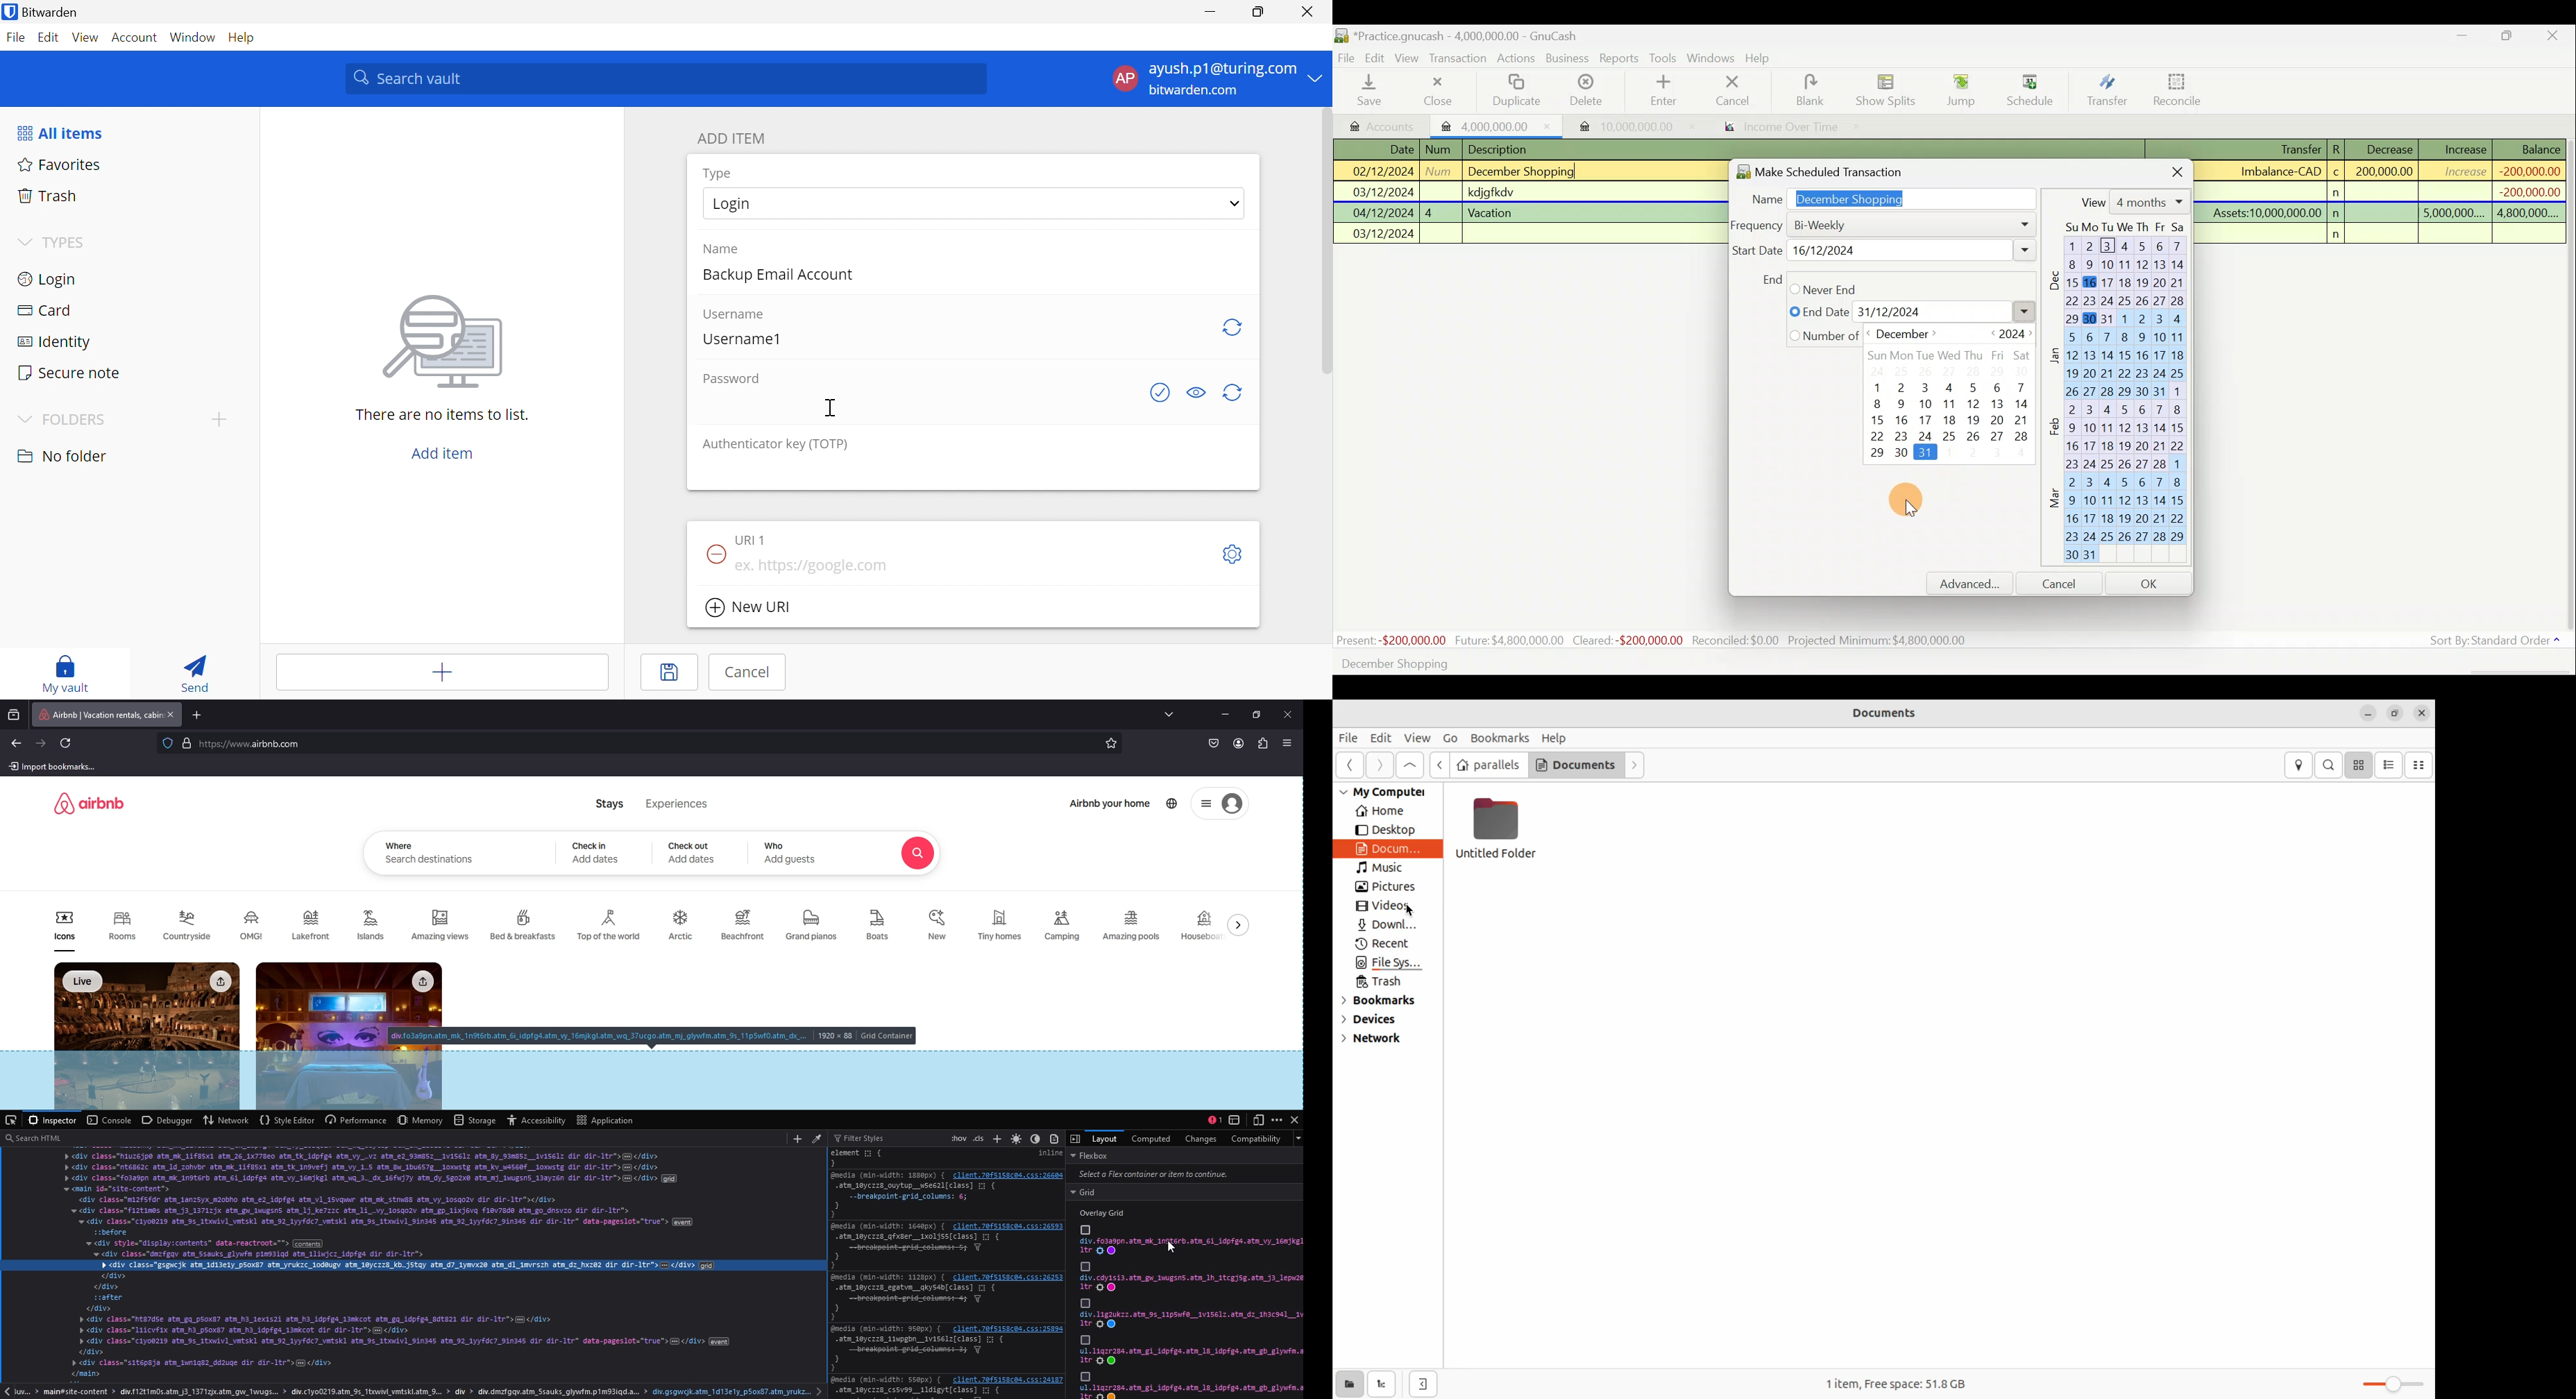 This screenshot has width=2576, height=1400. Describe the element at coordinates (65, 930) in the screenshot. I see `Icons` at that location.